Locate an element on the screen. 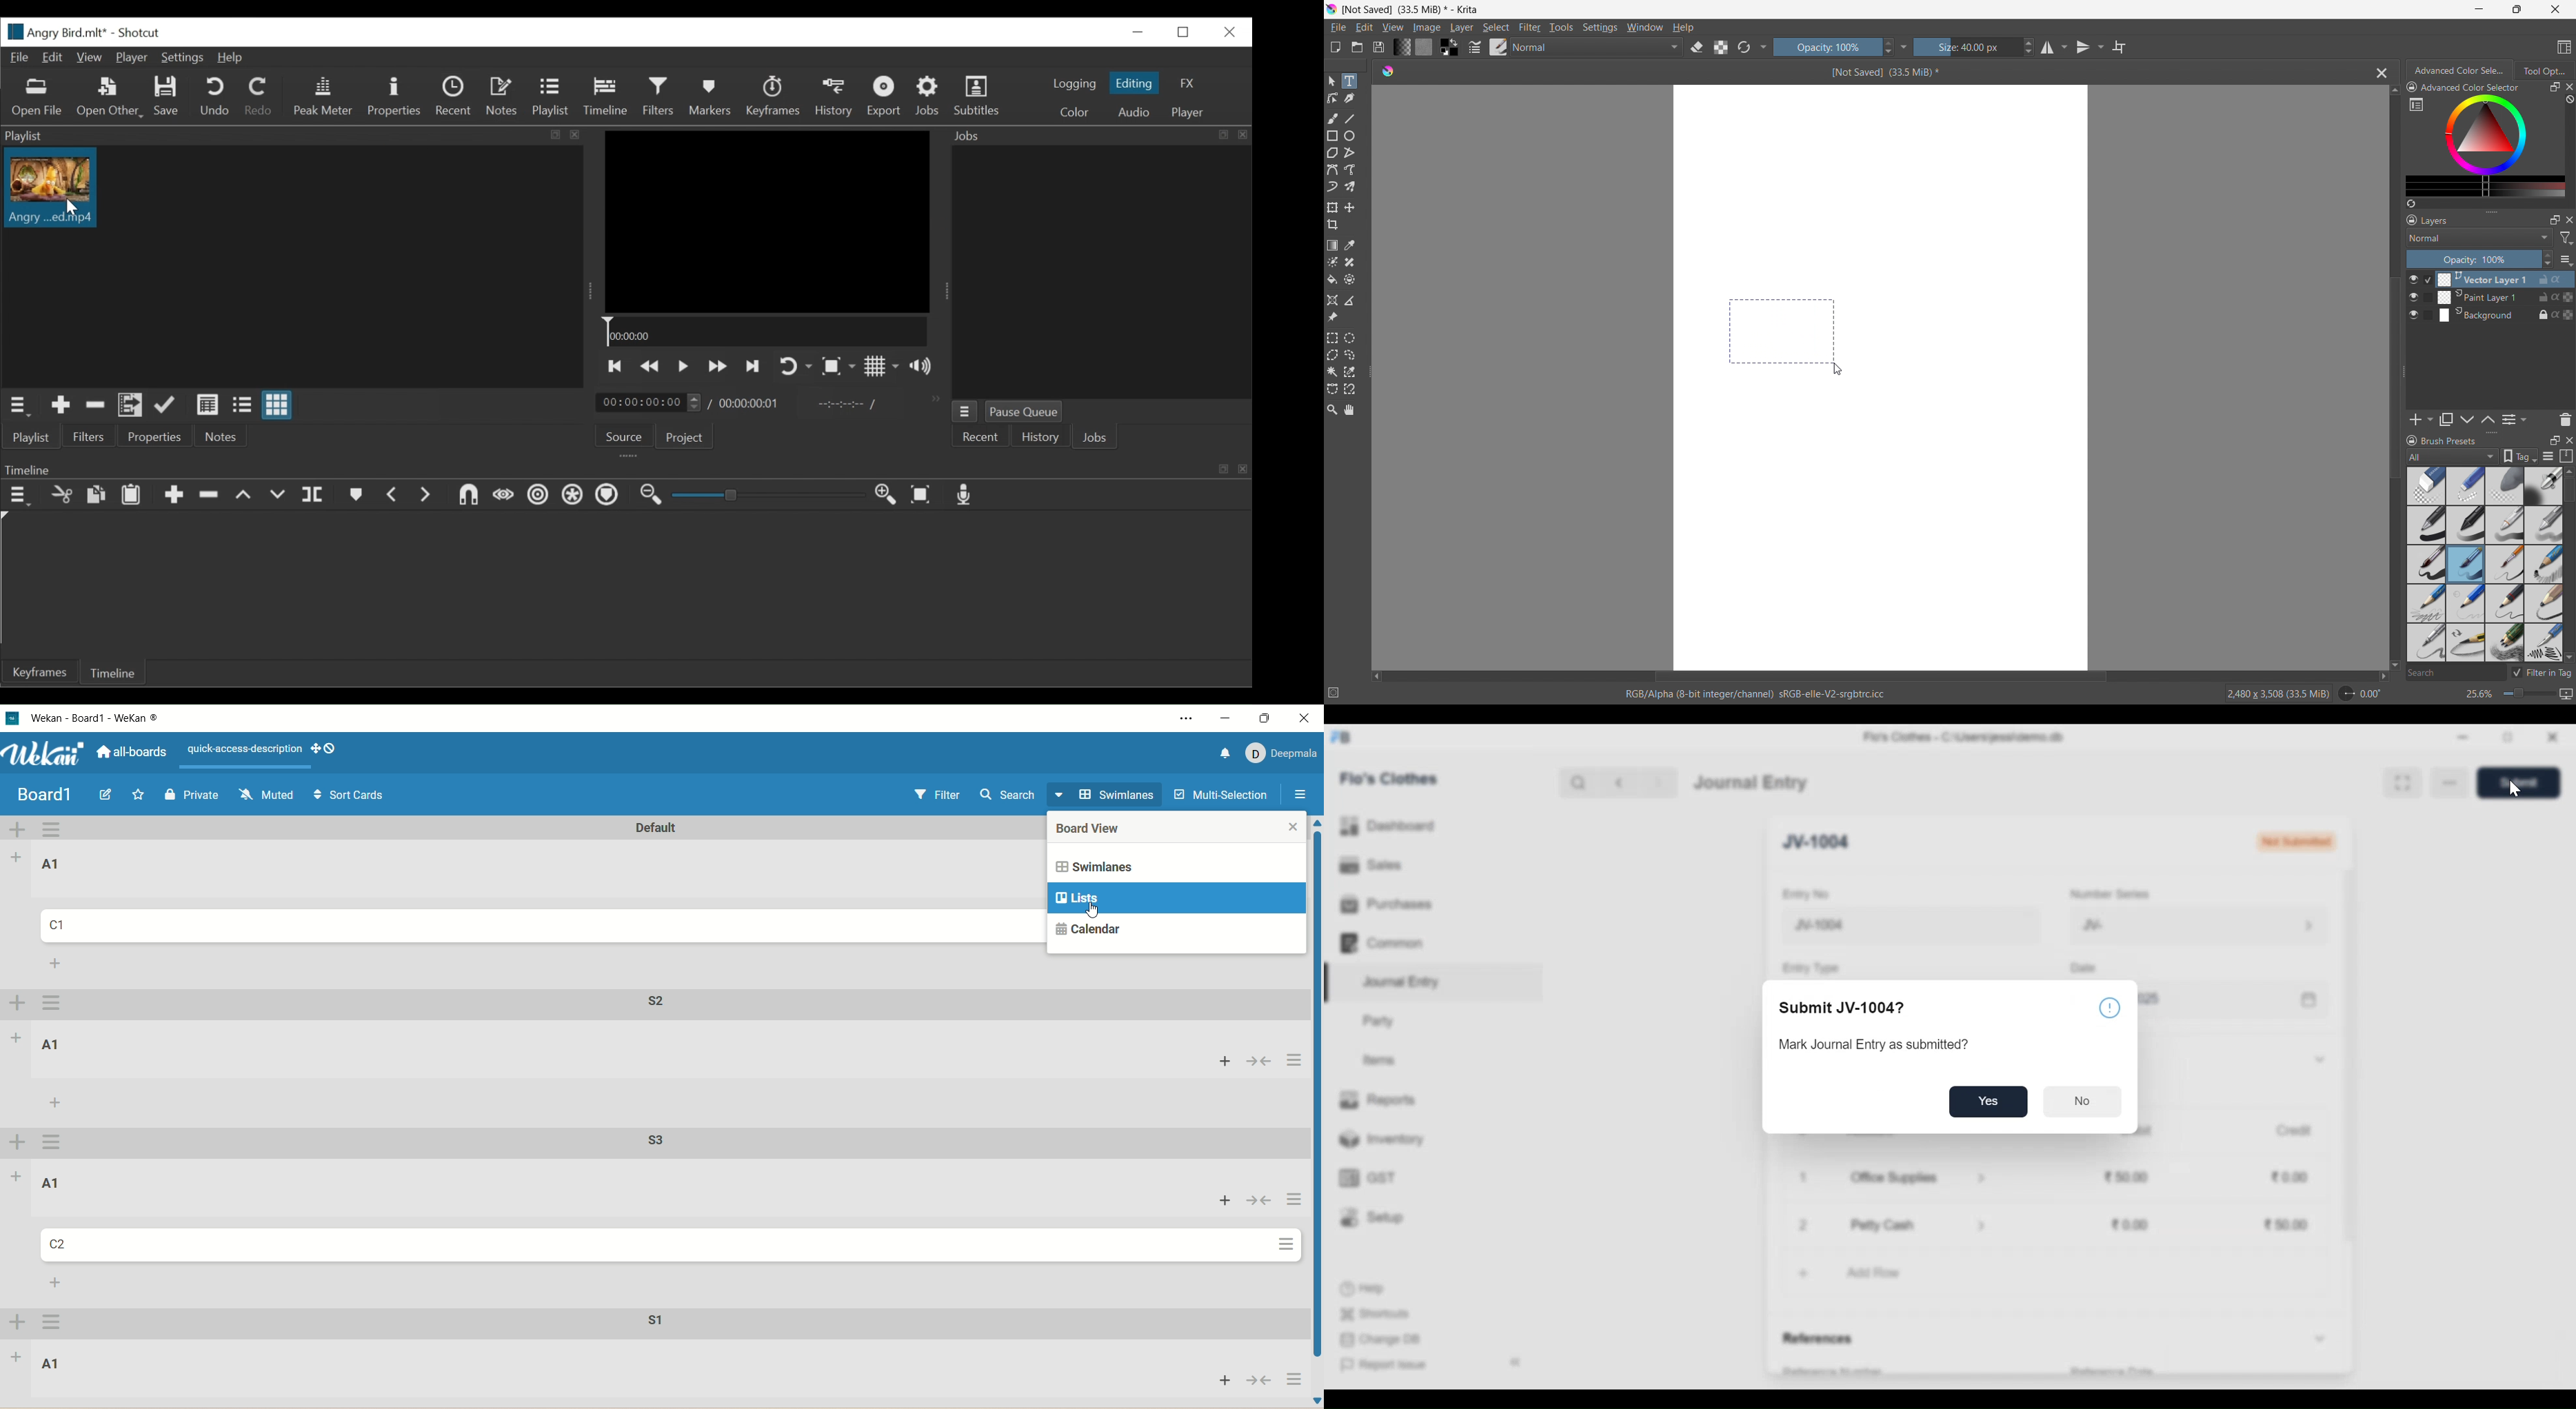 The width and height of the screenshot is (2576, 1428). Toggle player on looping is located at coordinates (795, 367).